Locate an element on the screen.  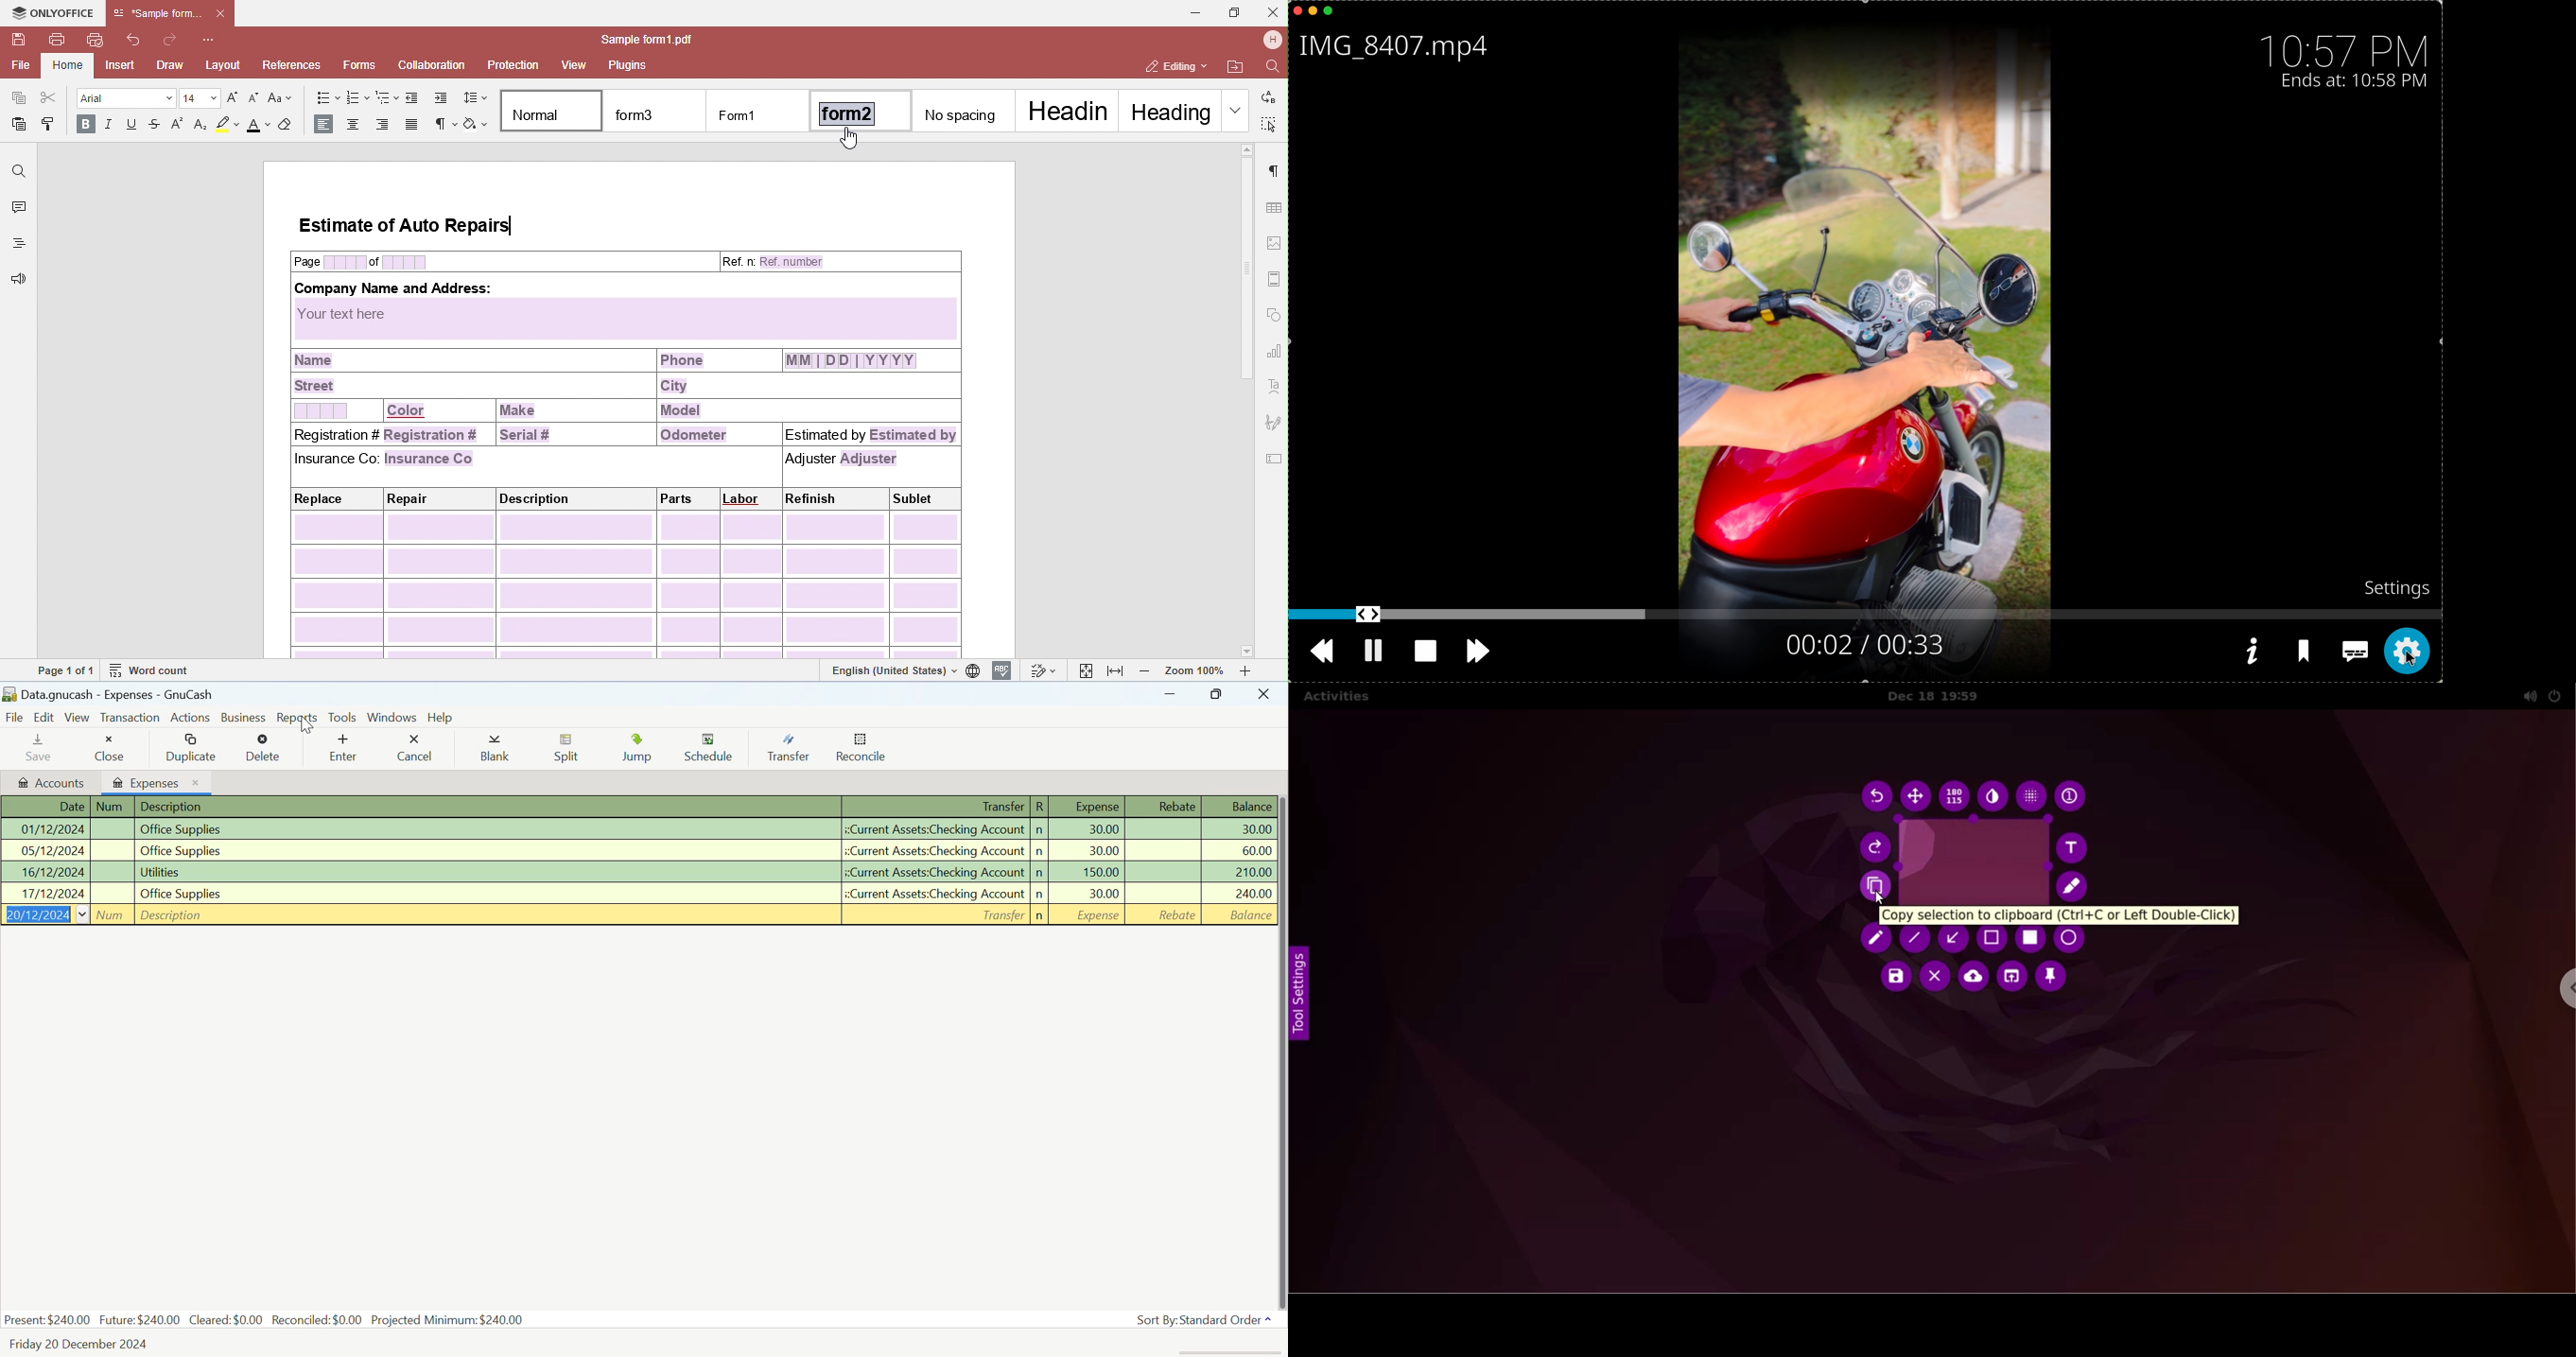
Close Window is located at coordinates (1265, 694).